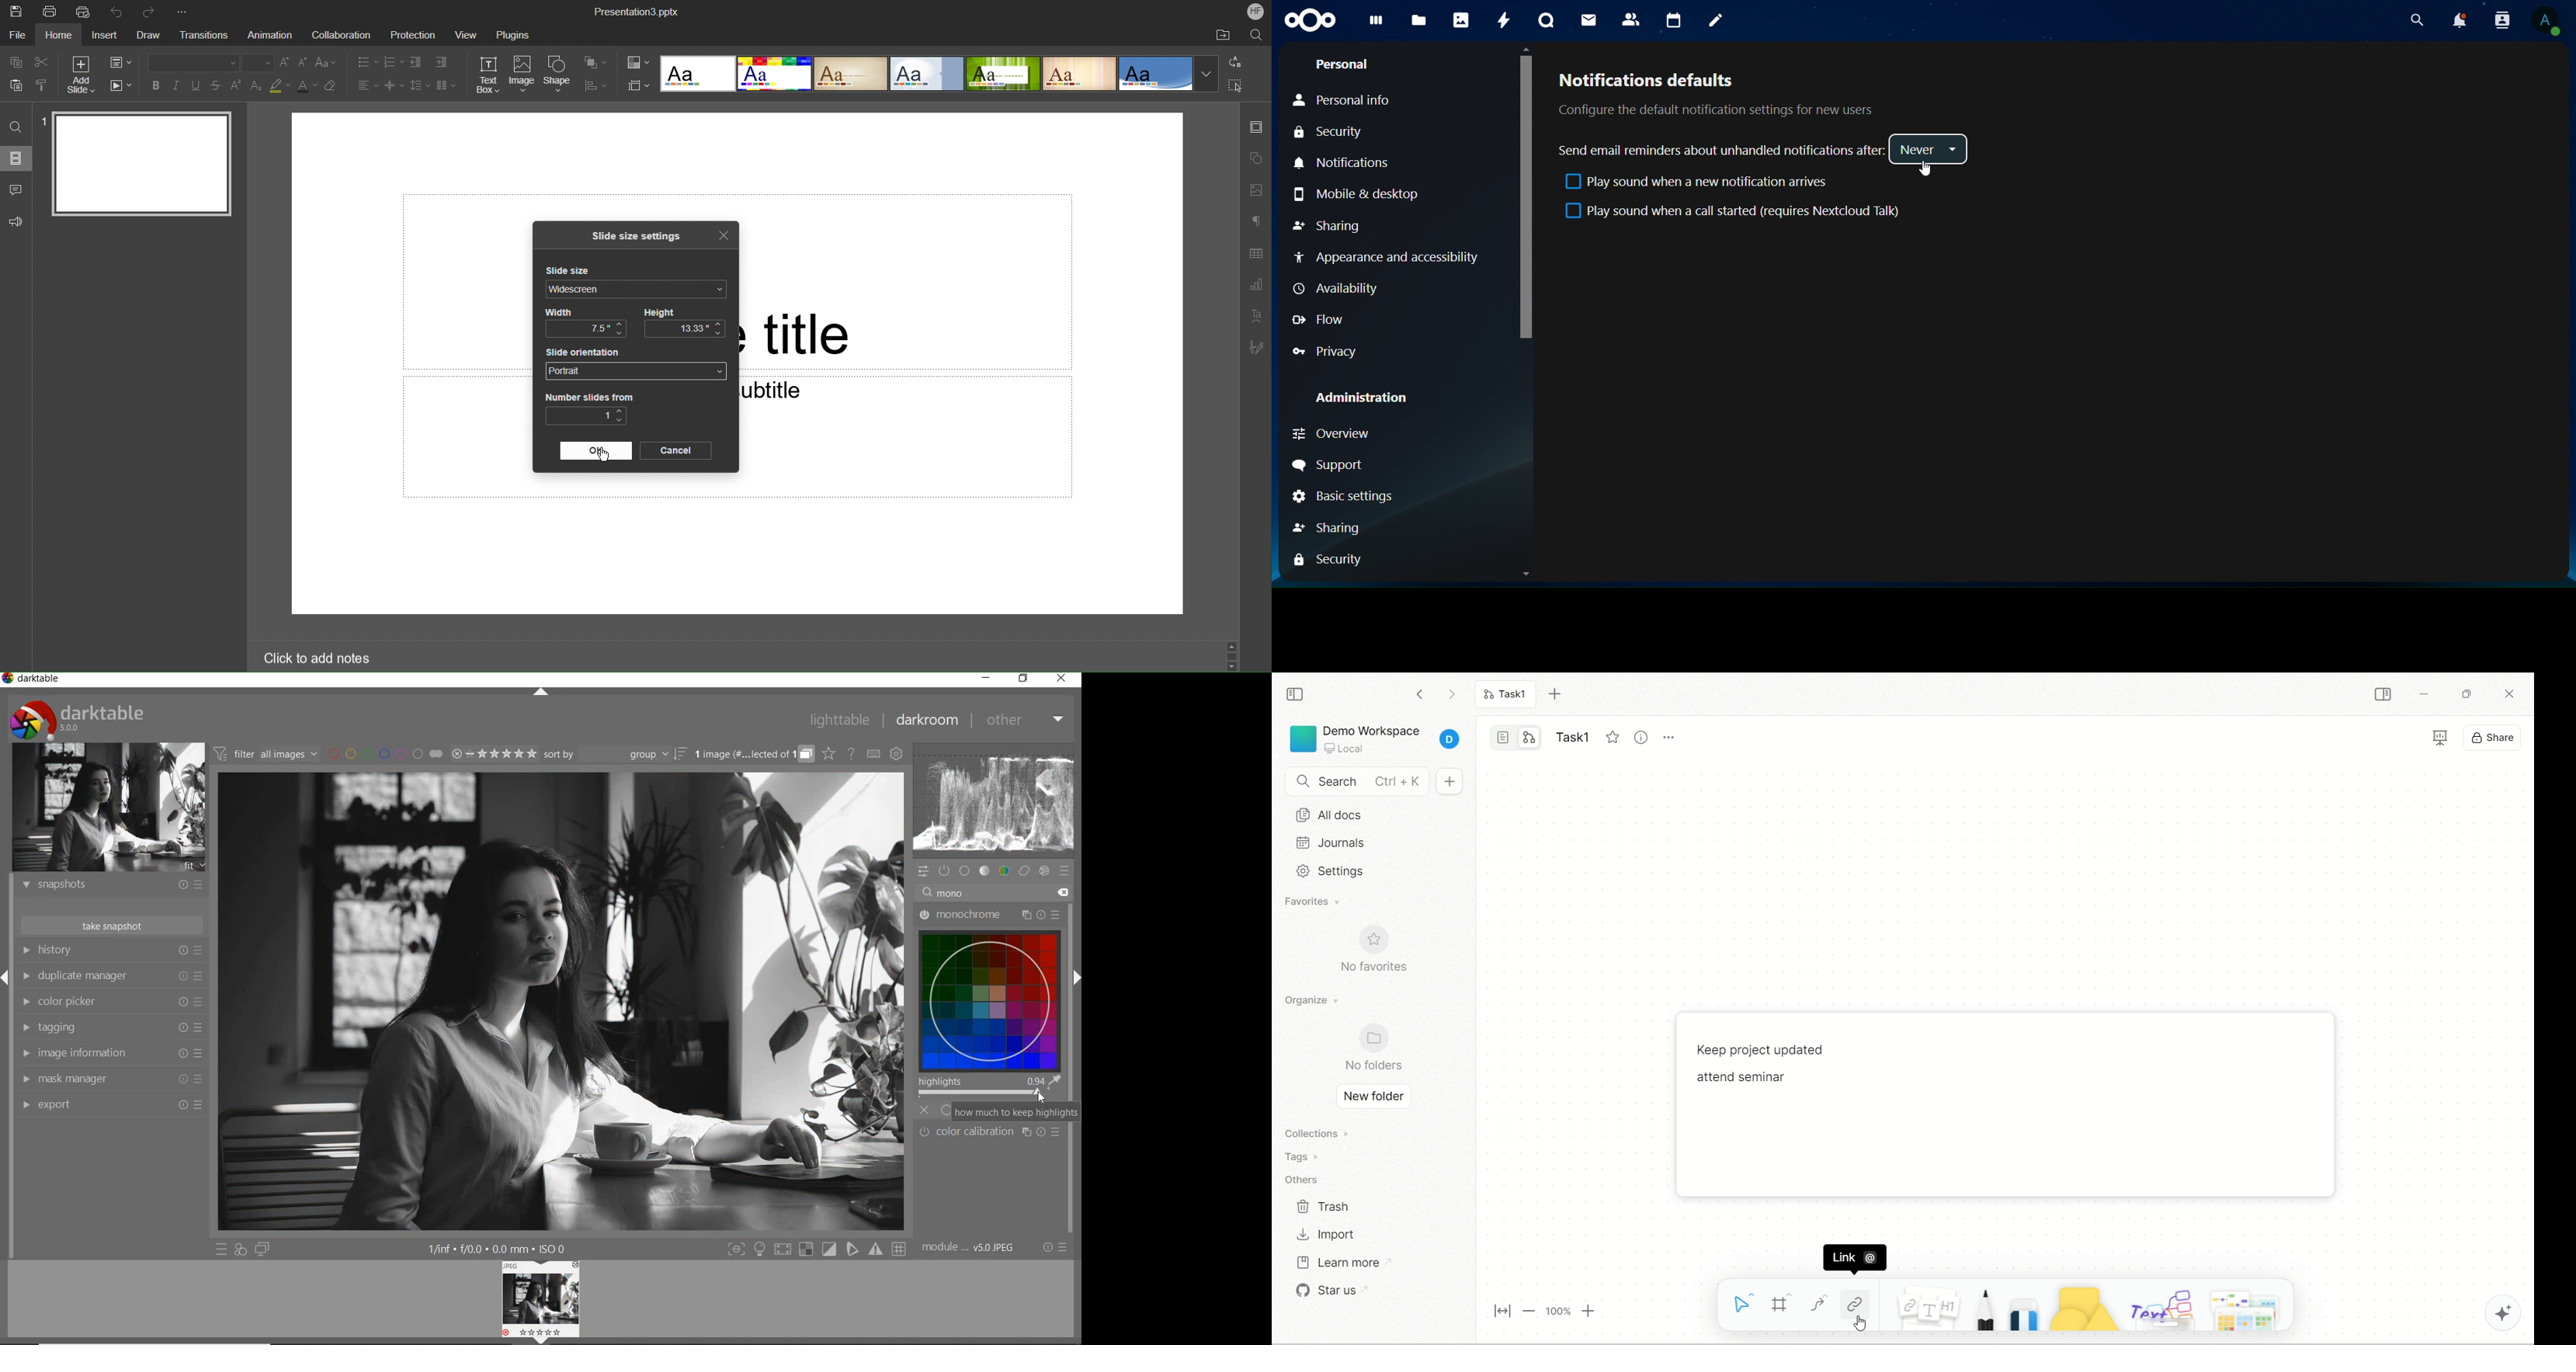 The height and width of the screenshot is (1372, 2576). I want to click on Slide size, so click(573, 271).